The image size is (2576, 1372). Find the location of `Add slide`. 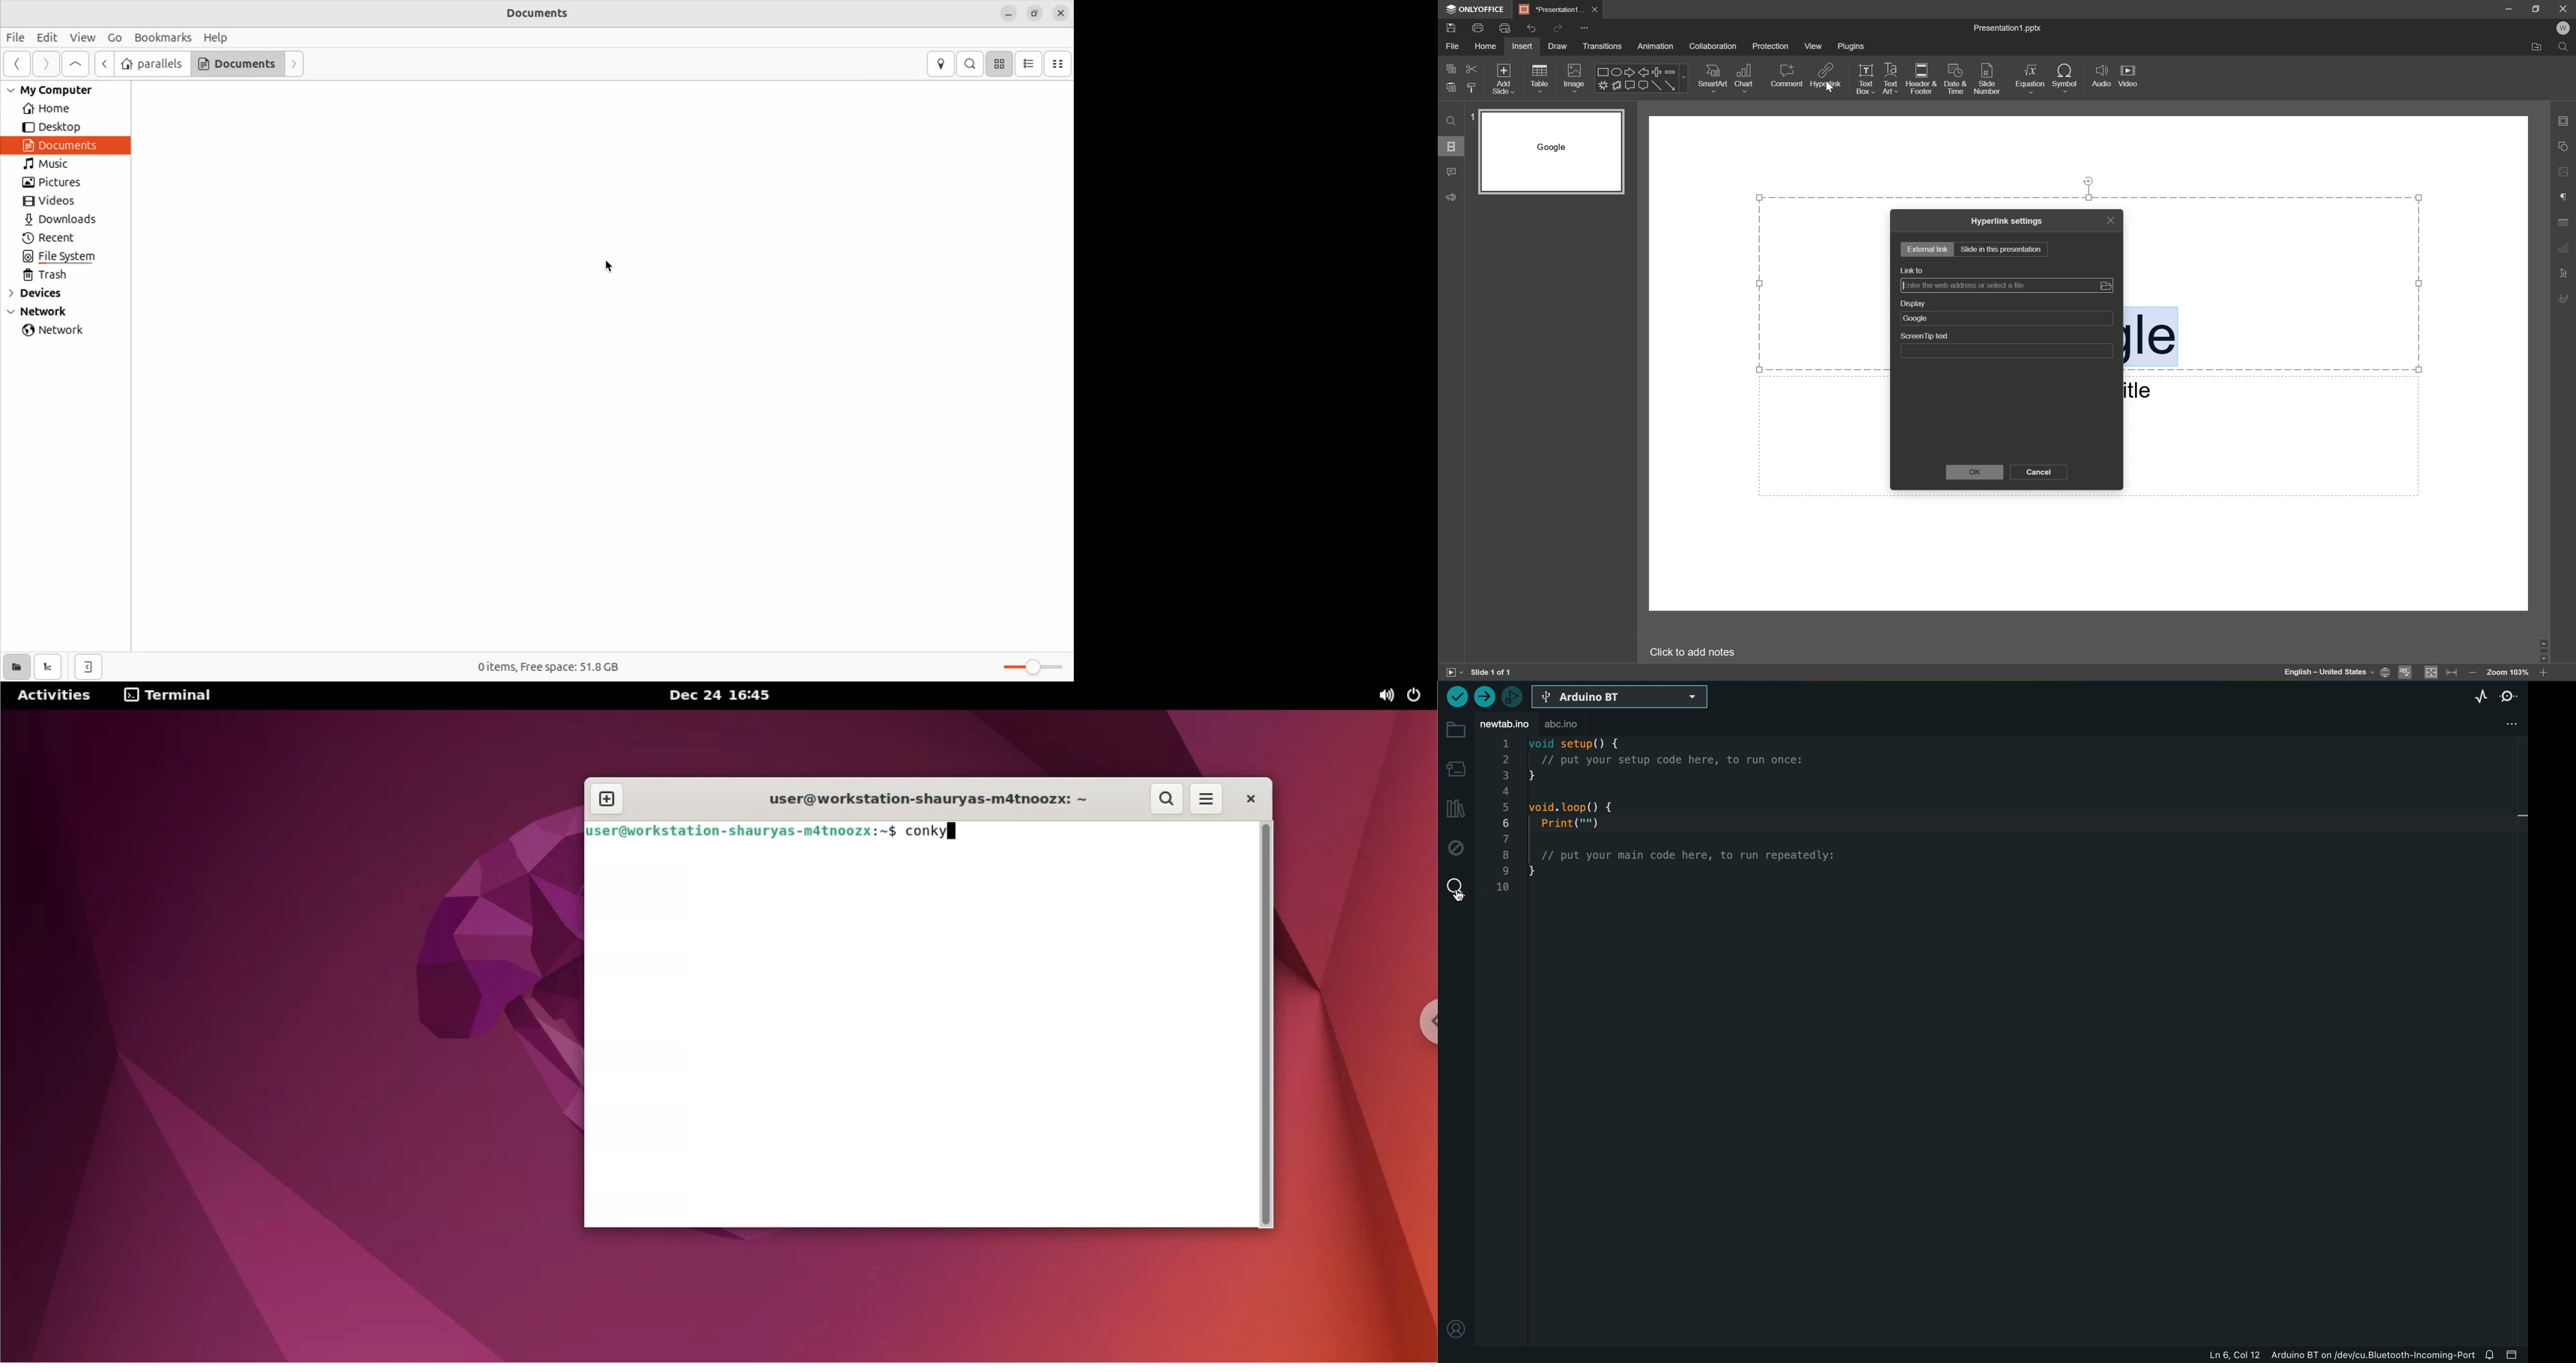

Add slide is located at coordinates (1505, 79).